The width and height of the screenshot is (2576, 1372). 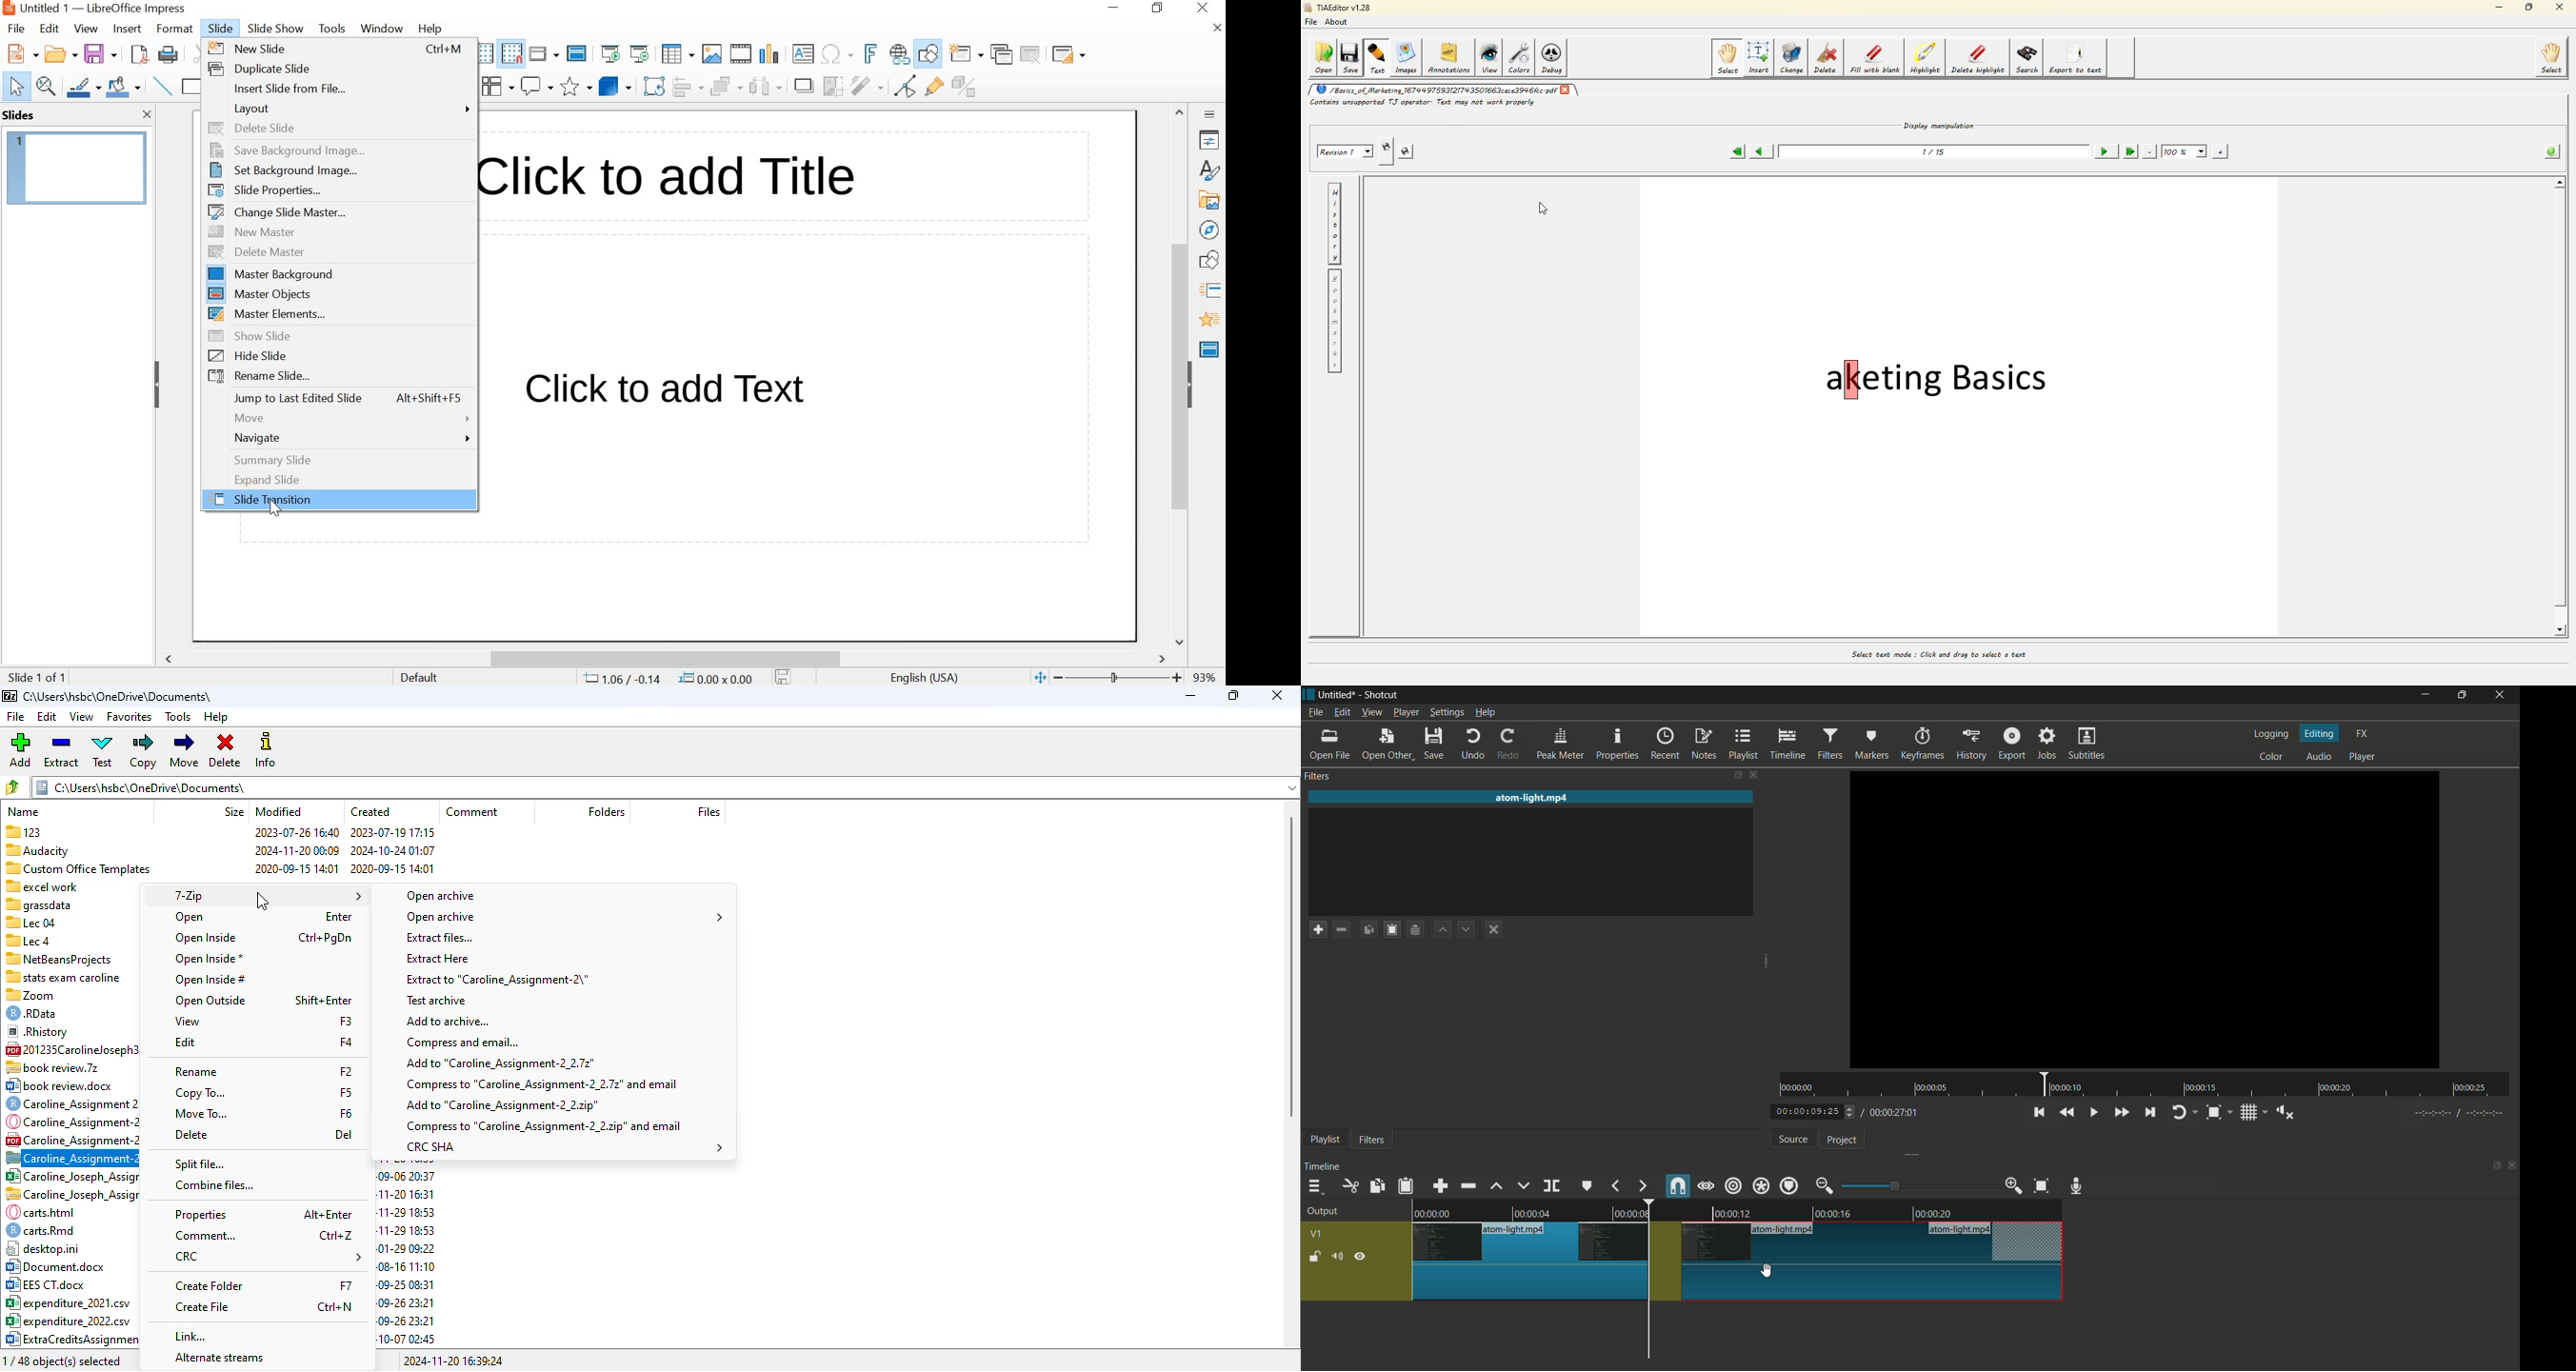 I want to click on settings menu, so click(x=1446, y=713).